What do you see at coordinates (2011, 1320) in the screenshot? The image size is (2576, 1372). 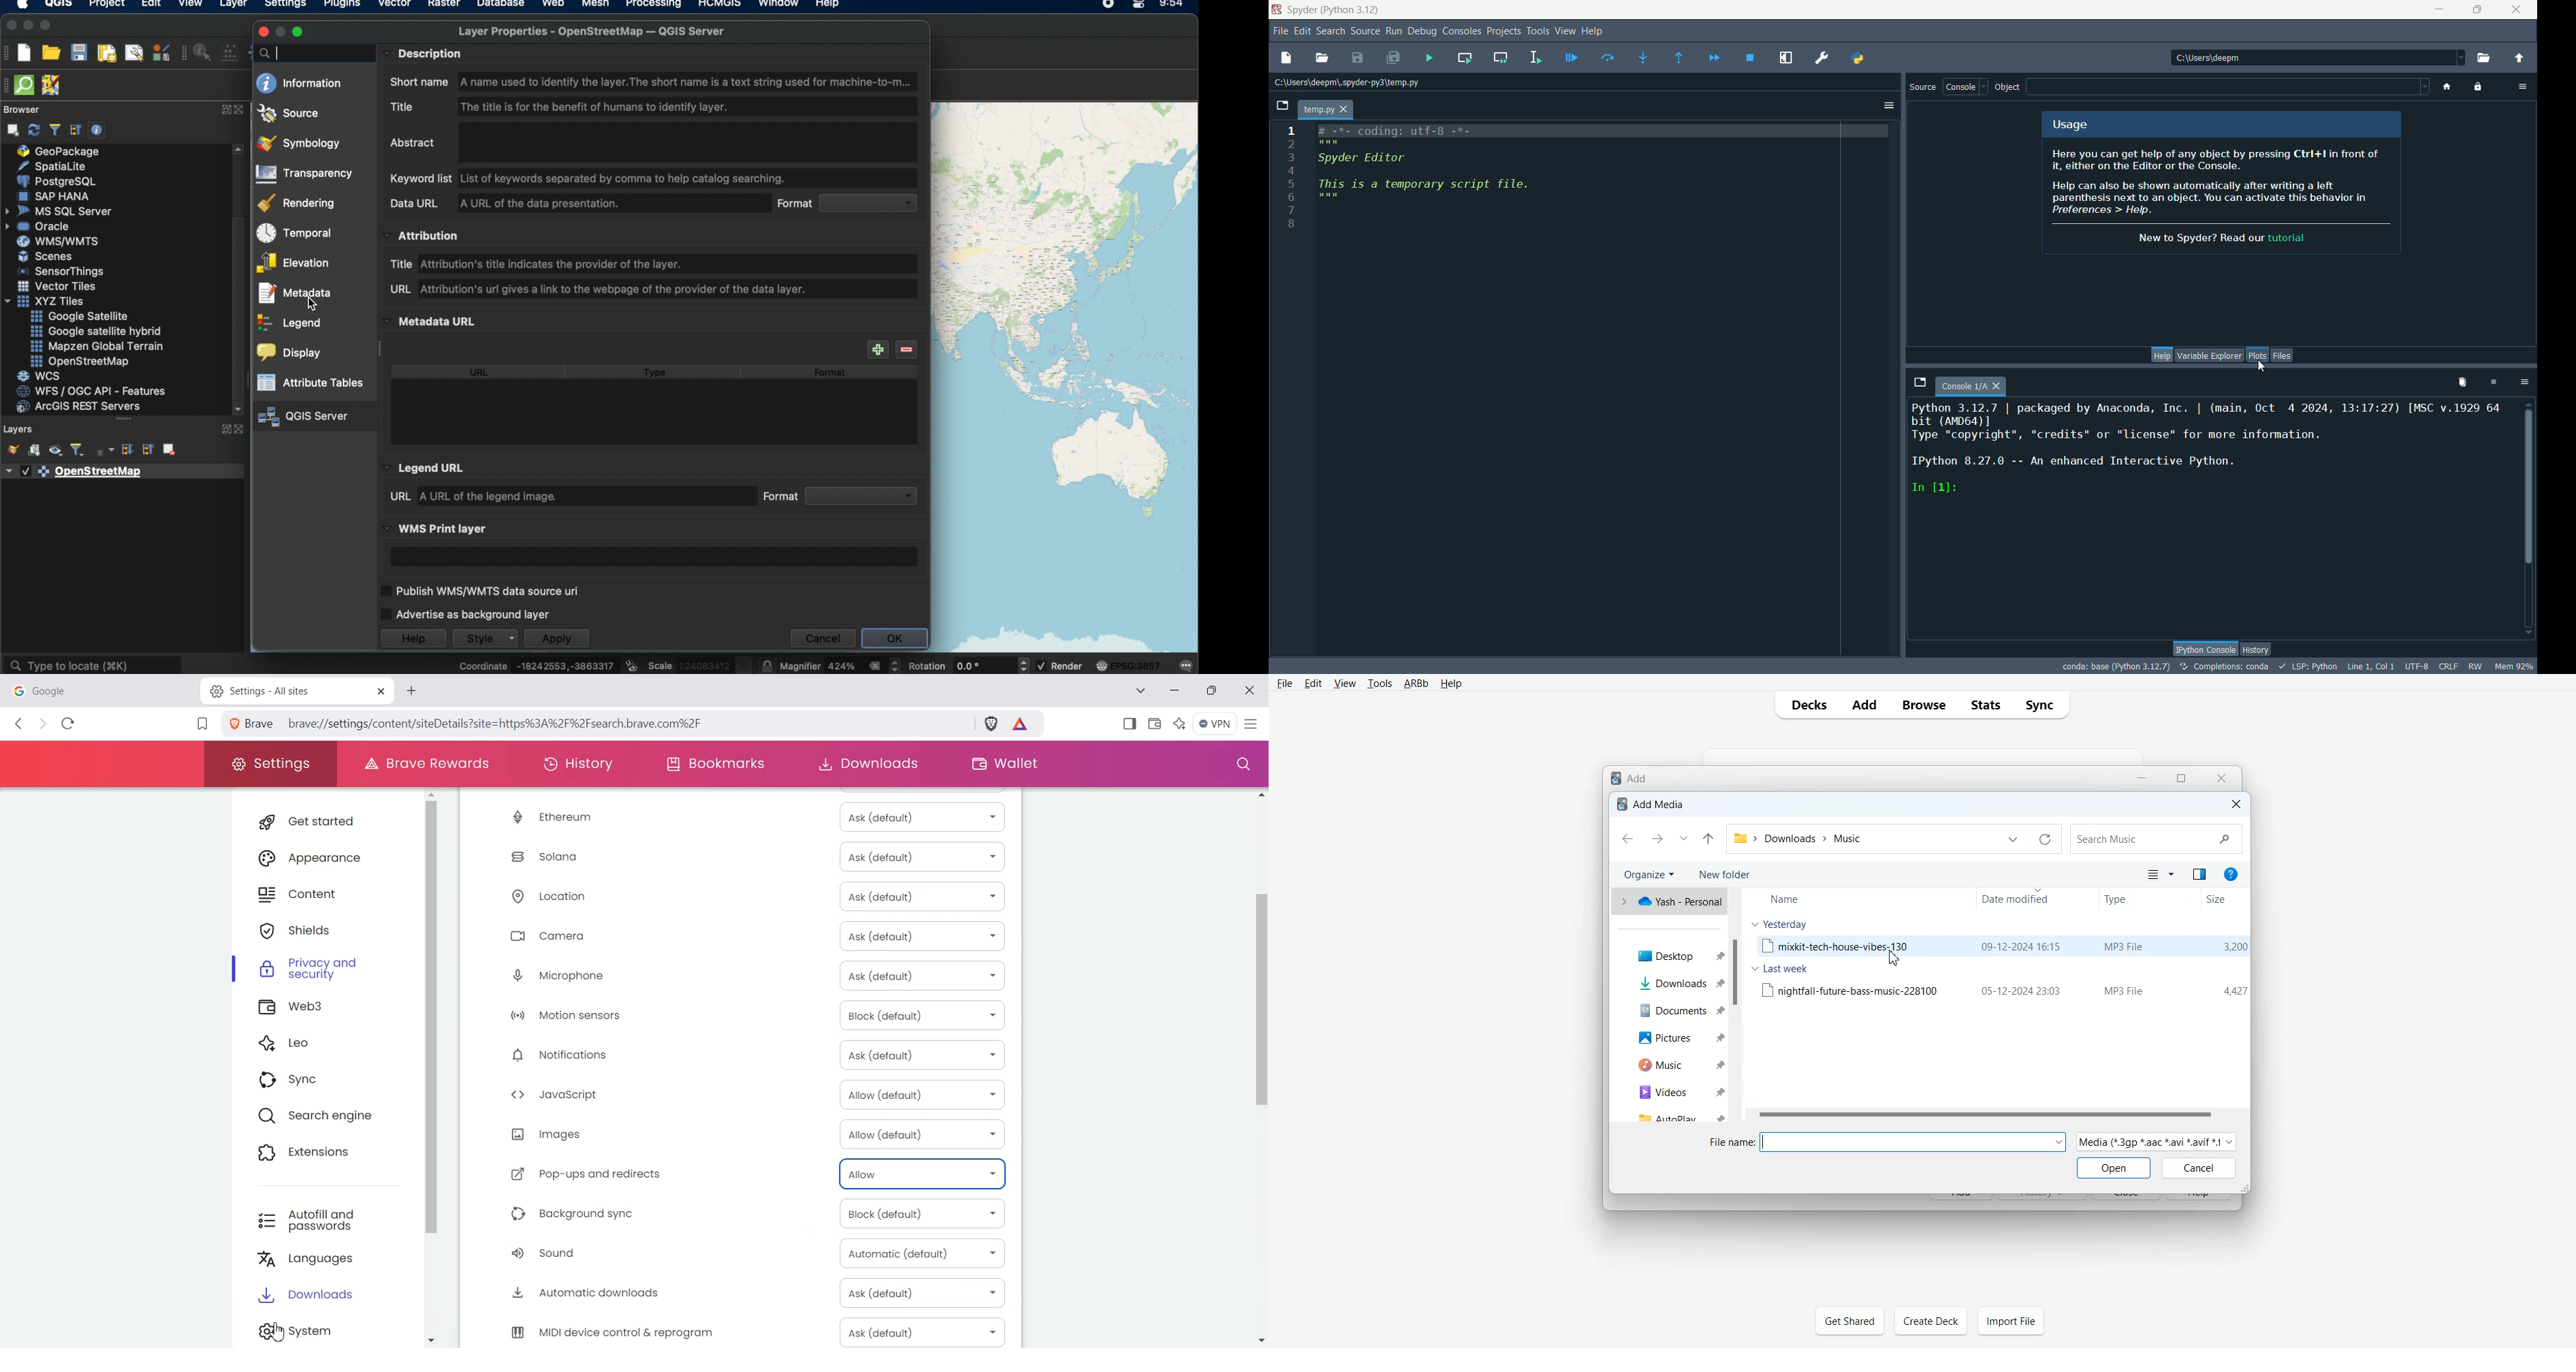 I see `Import File` at bounding box center [2011, 1320].